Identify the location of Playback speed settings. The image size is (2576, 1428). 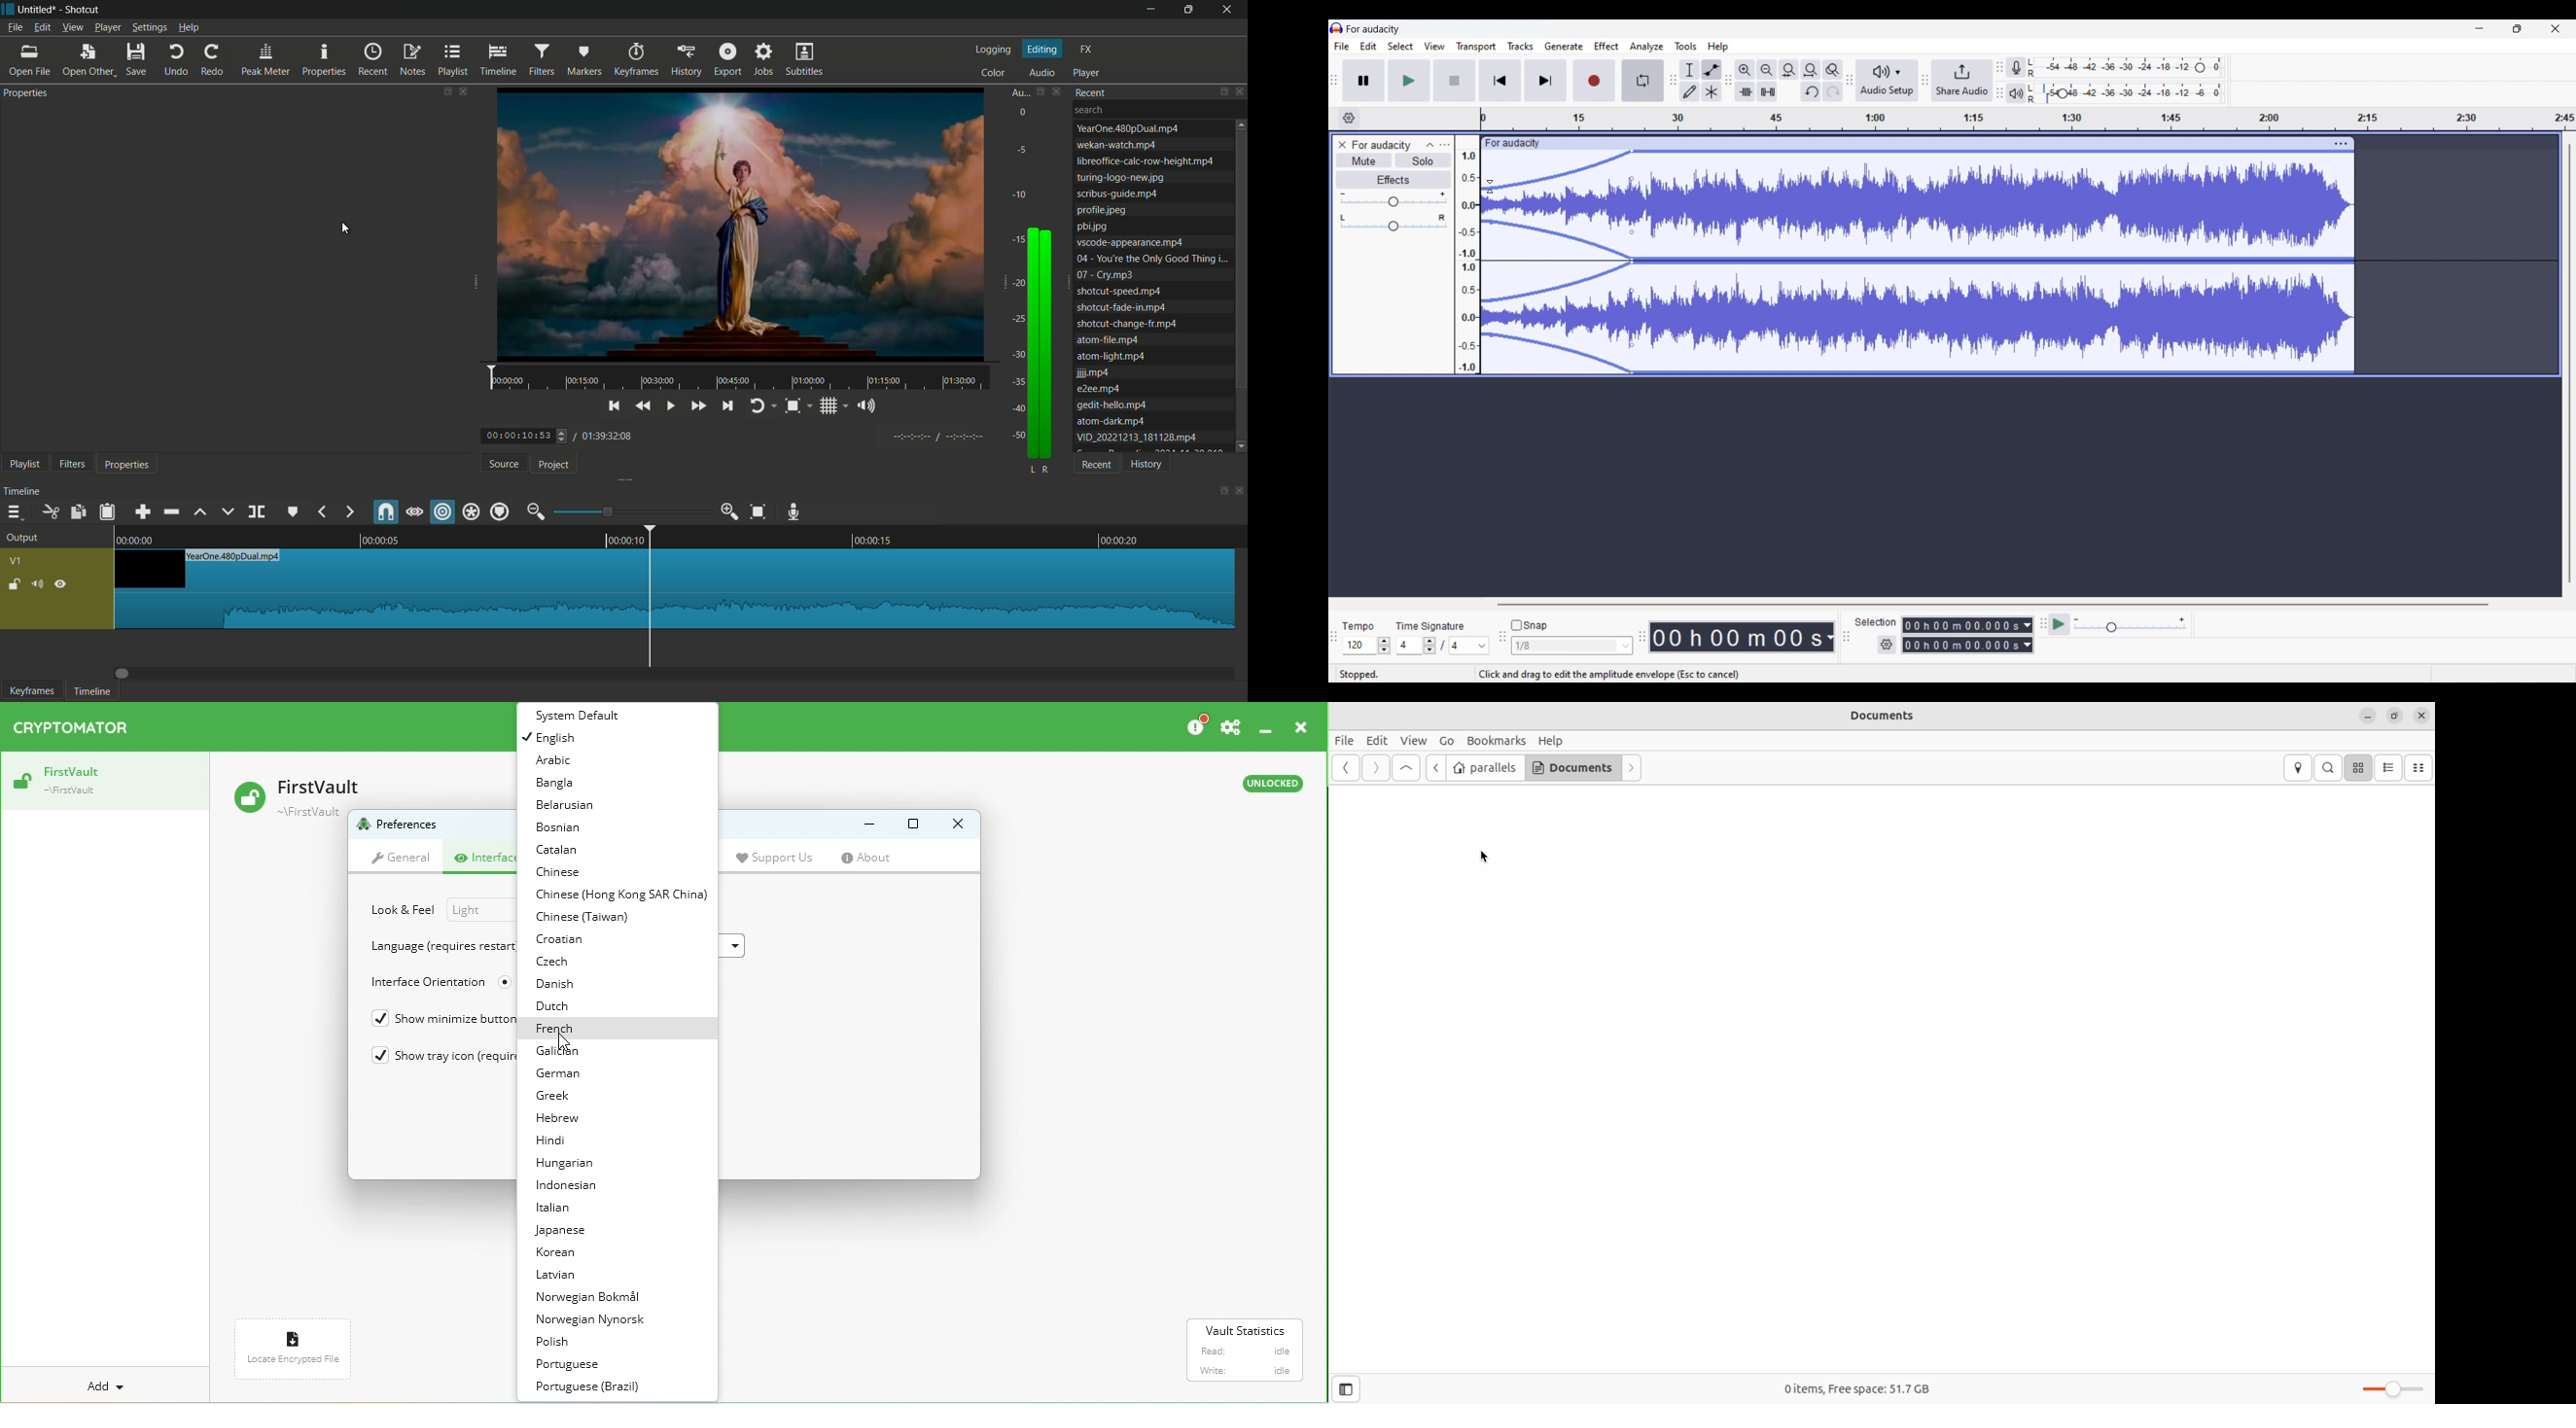
(2131, 624).